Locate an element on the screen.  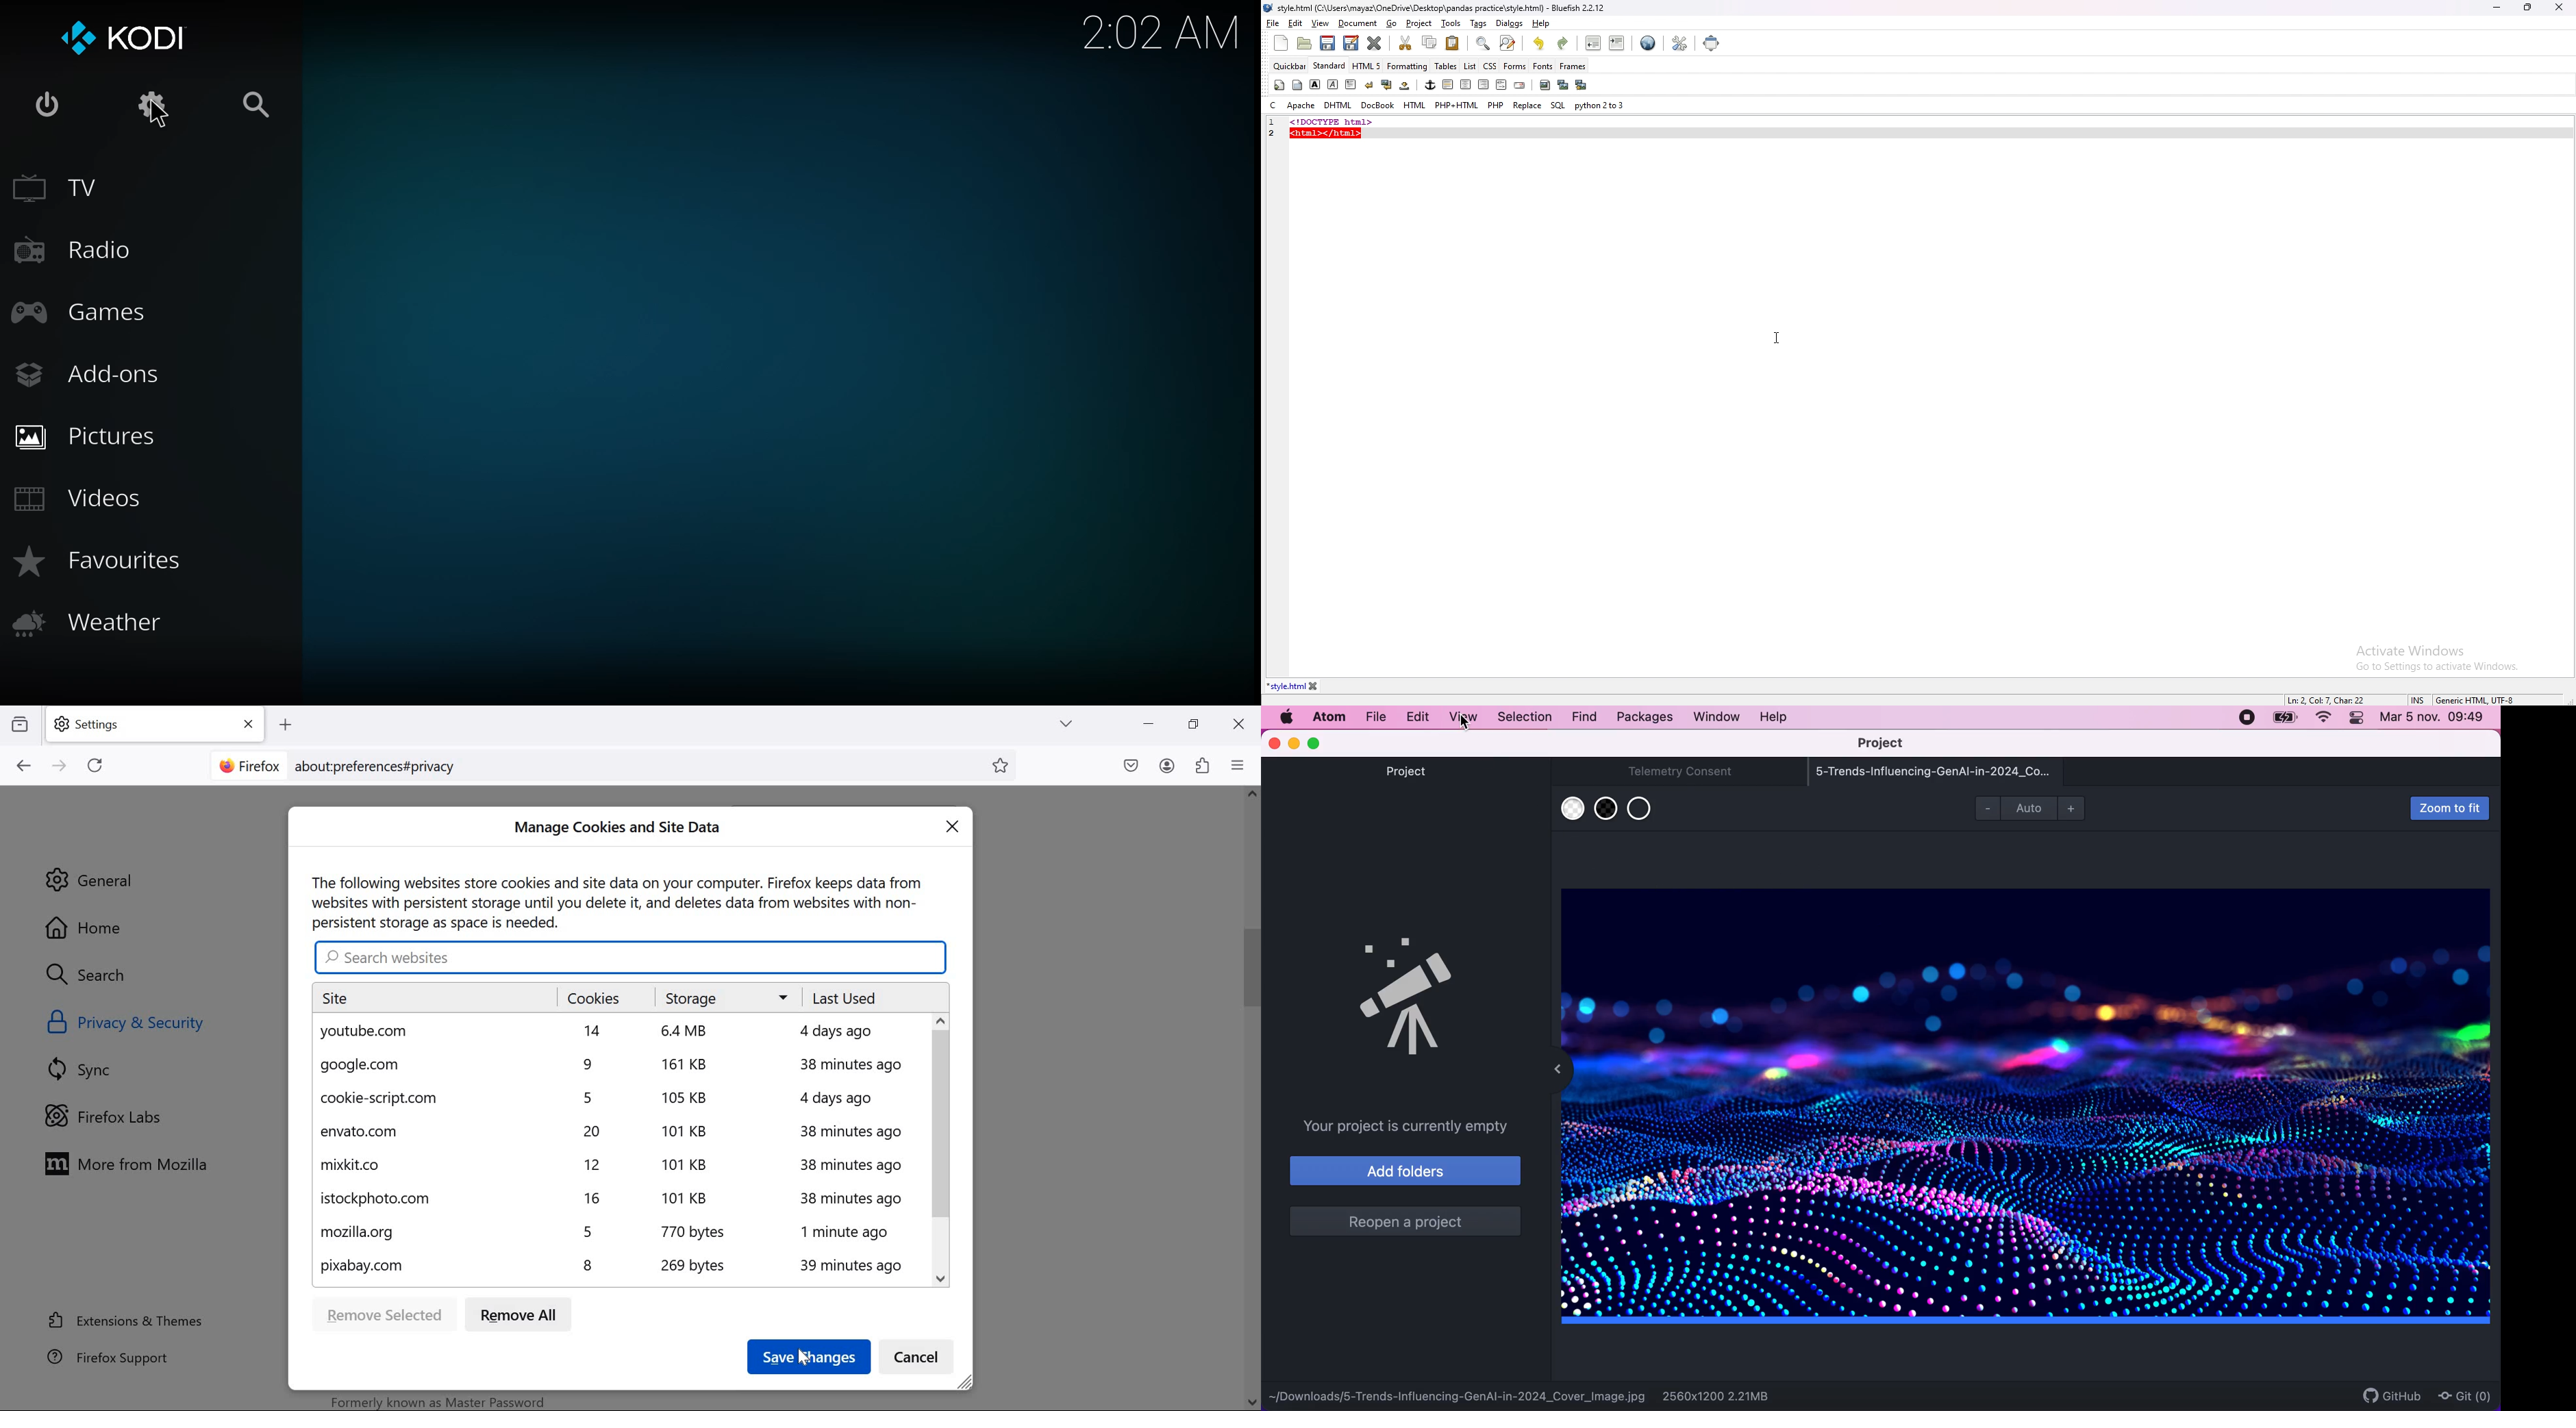
edit preference is located at coordinates (1679, 42).